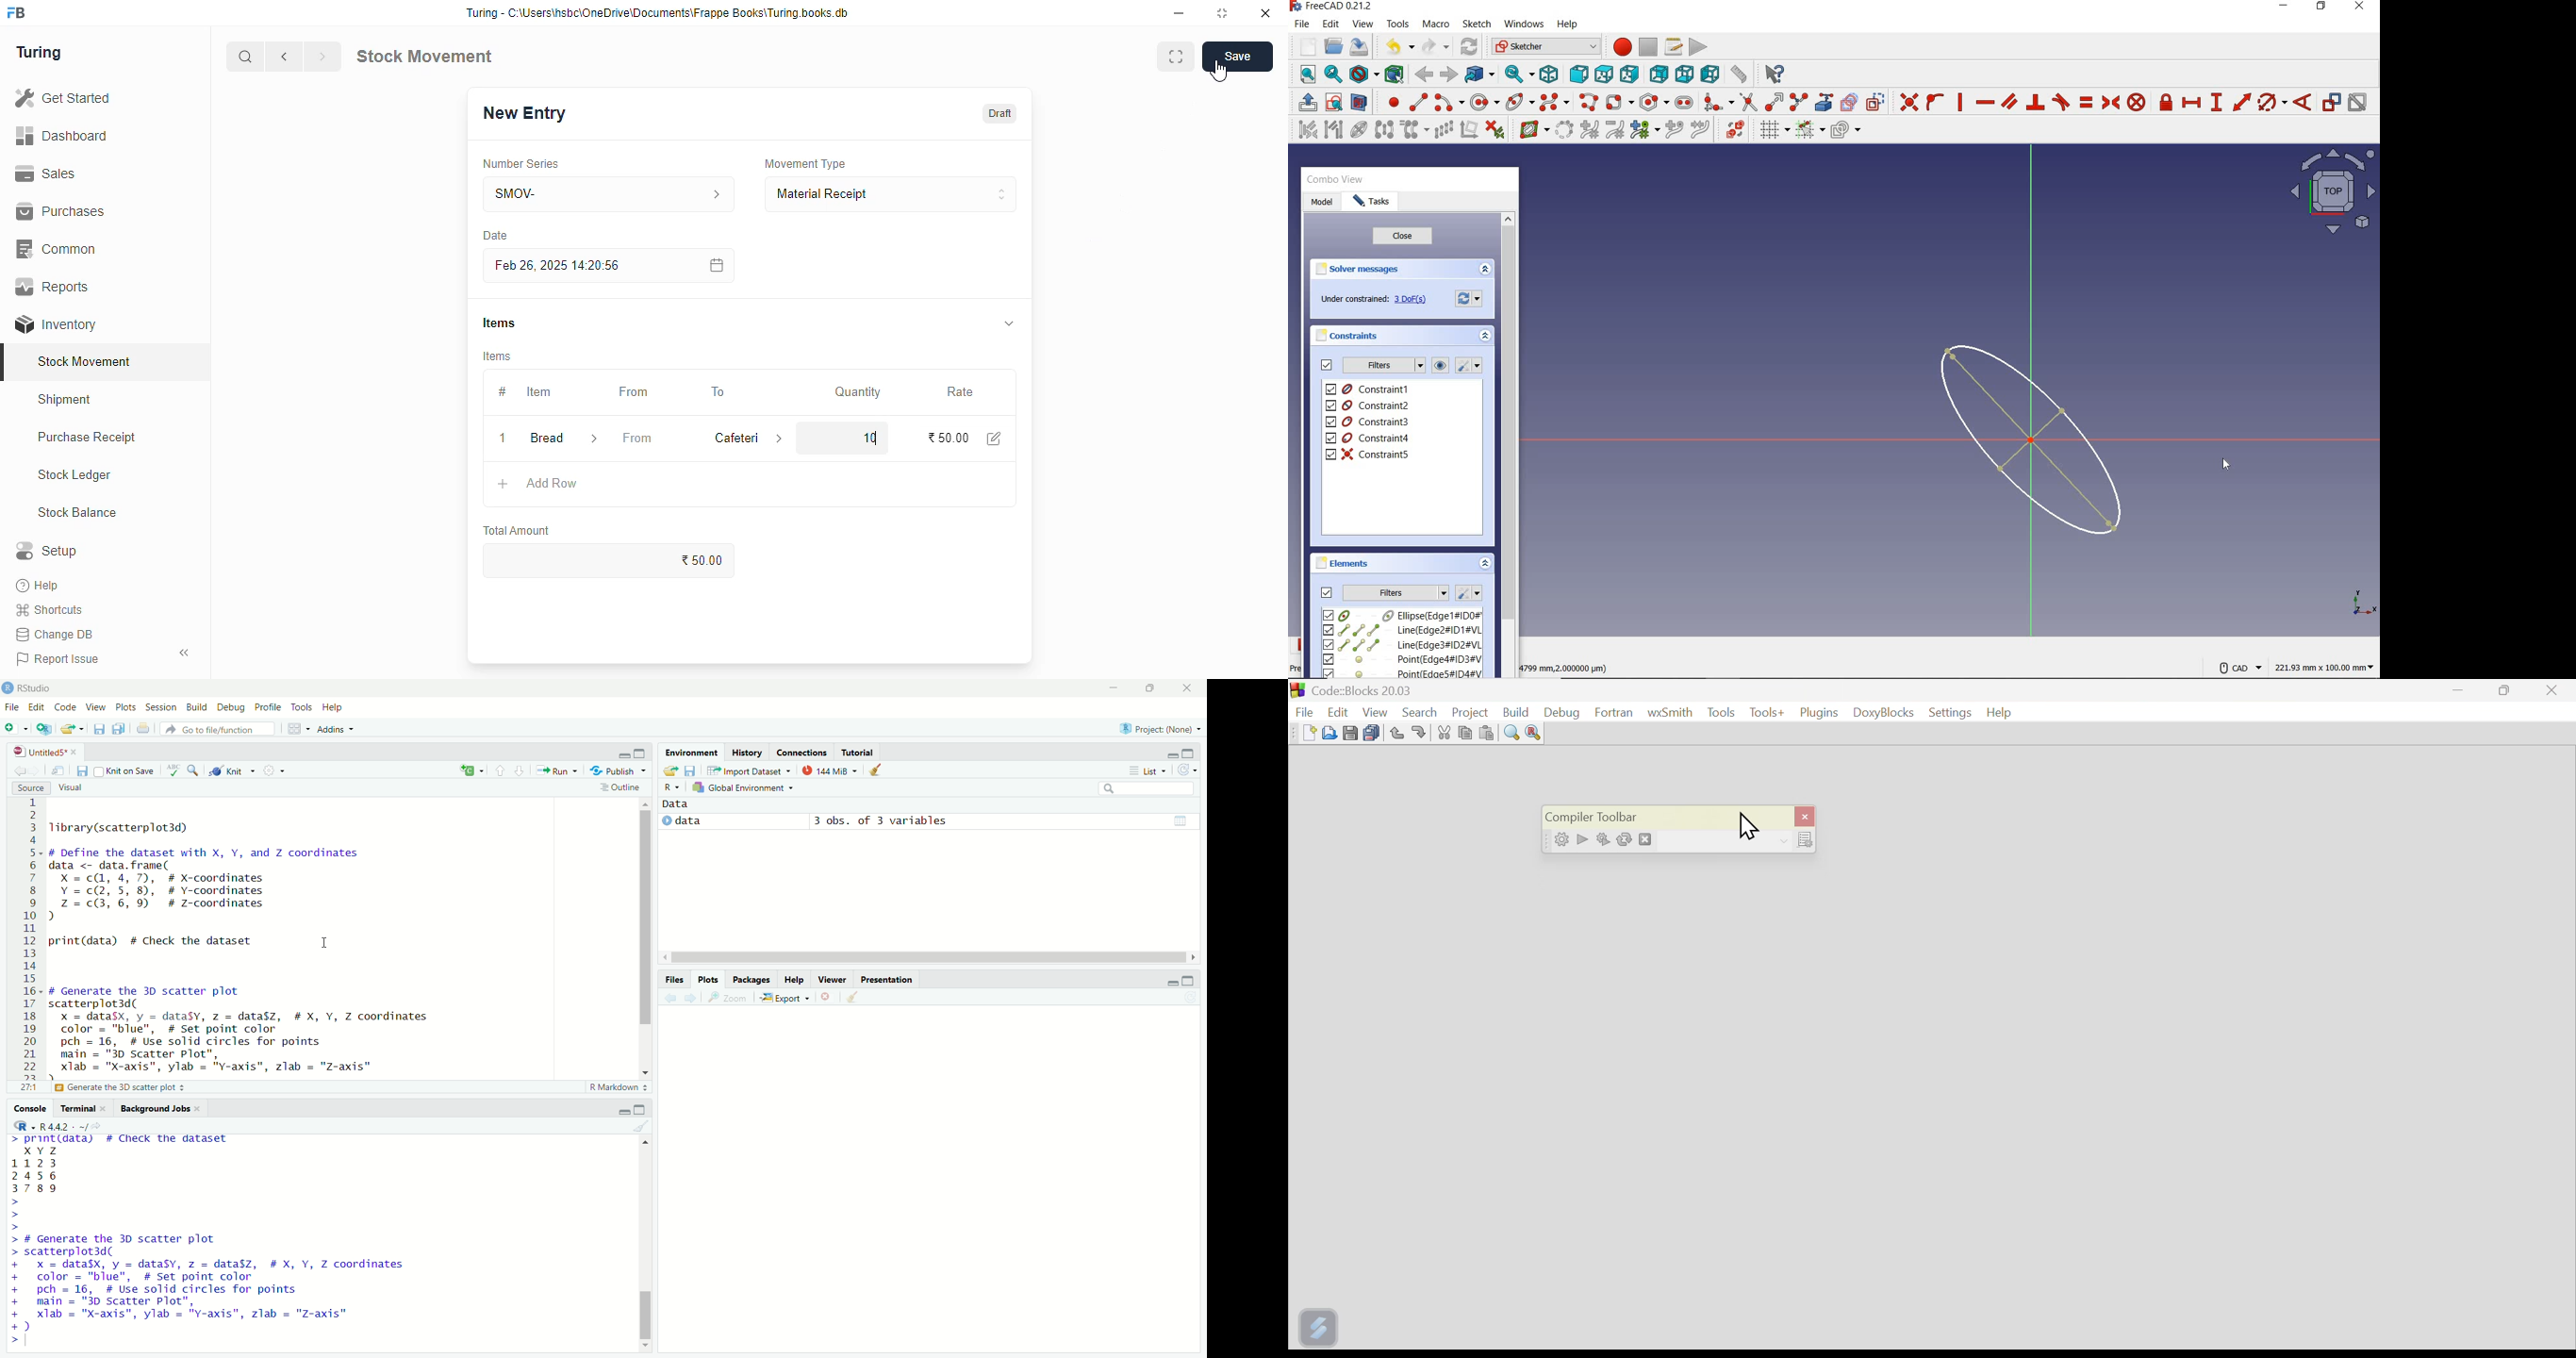 Image resolution: width=2576 pixels, height=1372 pixels. I want to click on minimize, so click(1111, 688).